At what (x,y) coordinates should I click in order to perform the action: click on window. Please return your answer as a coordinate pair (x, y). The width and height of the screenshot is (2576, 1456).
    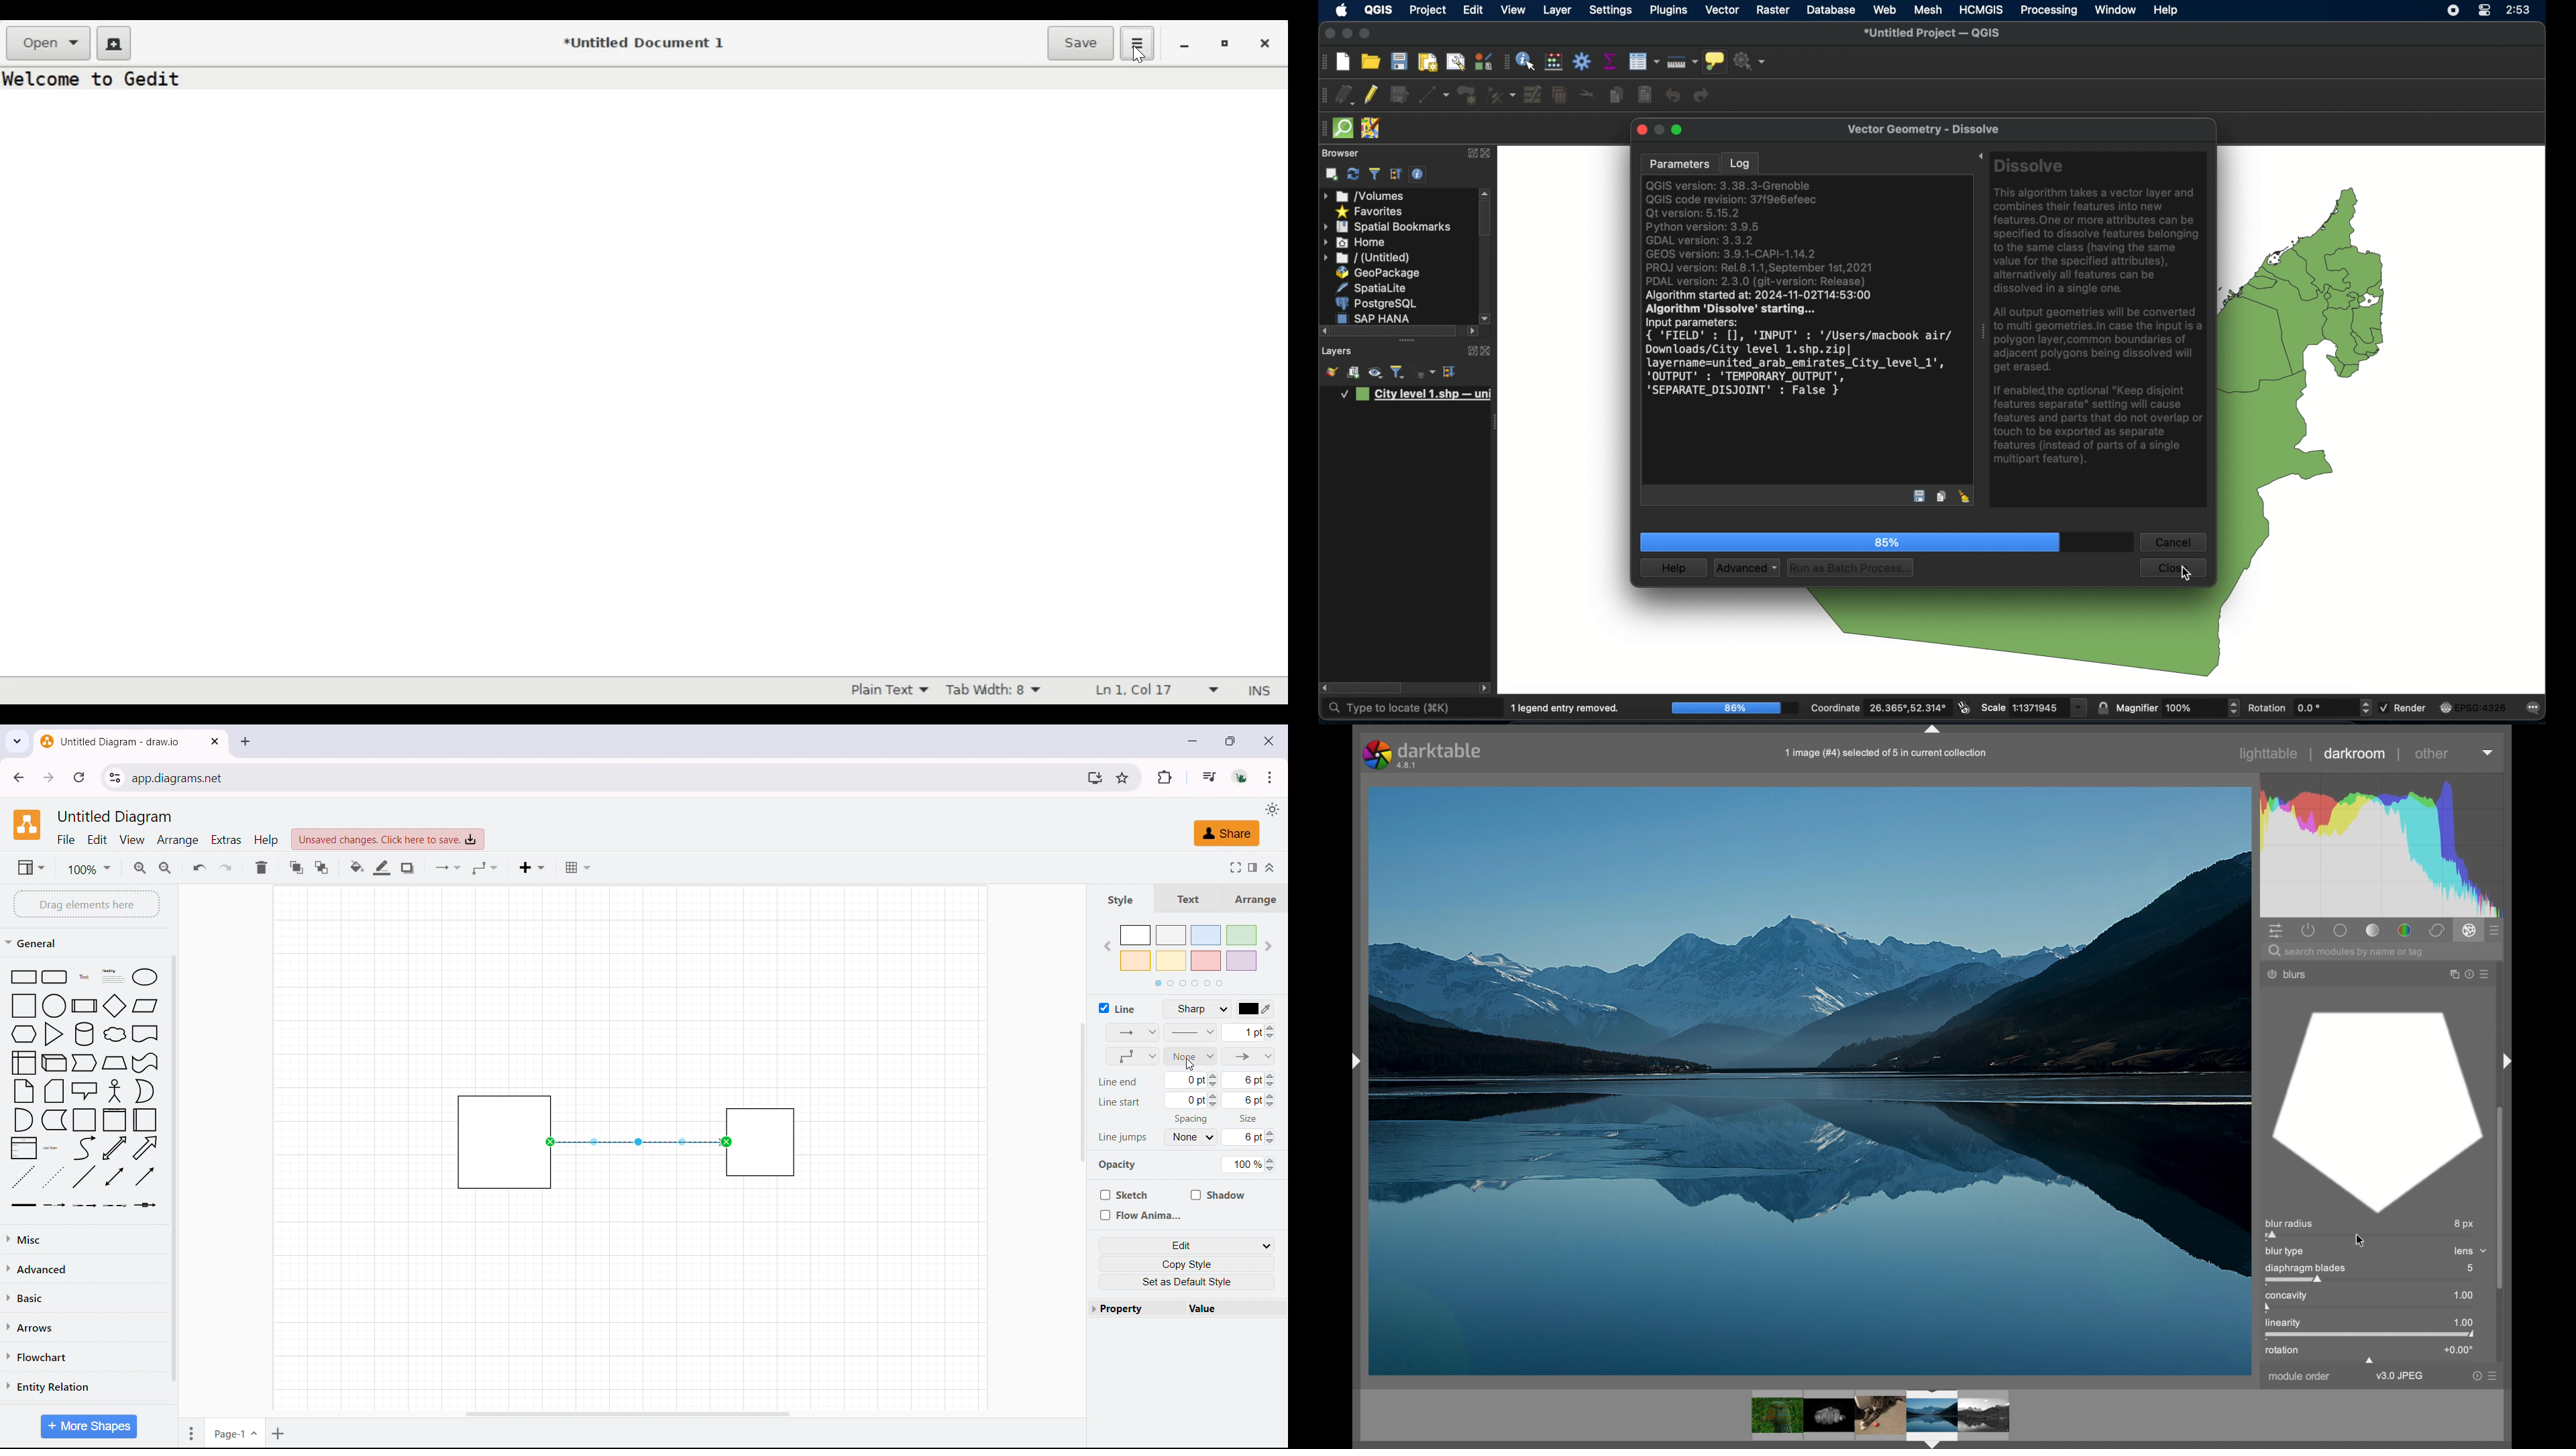
    Looking at the image, I should click on (2115, 9).